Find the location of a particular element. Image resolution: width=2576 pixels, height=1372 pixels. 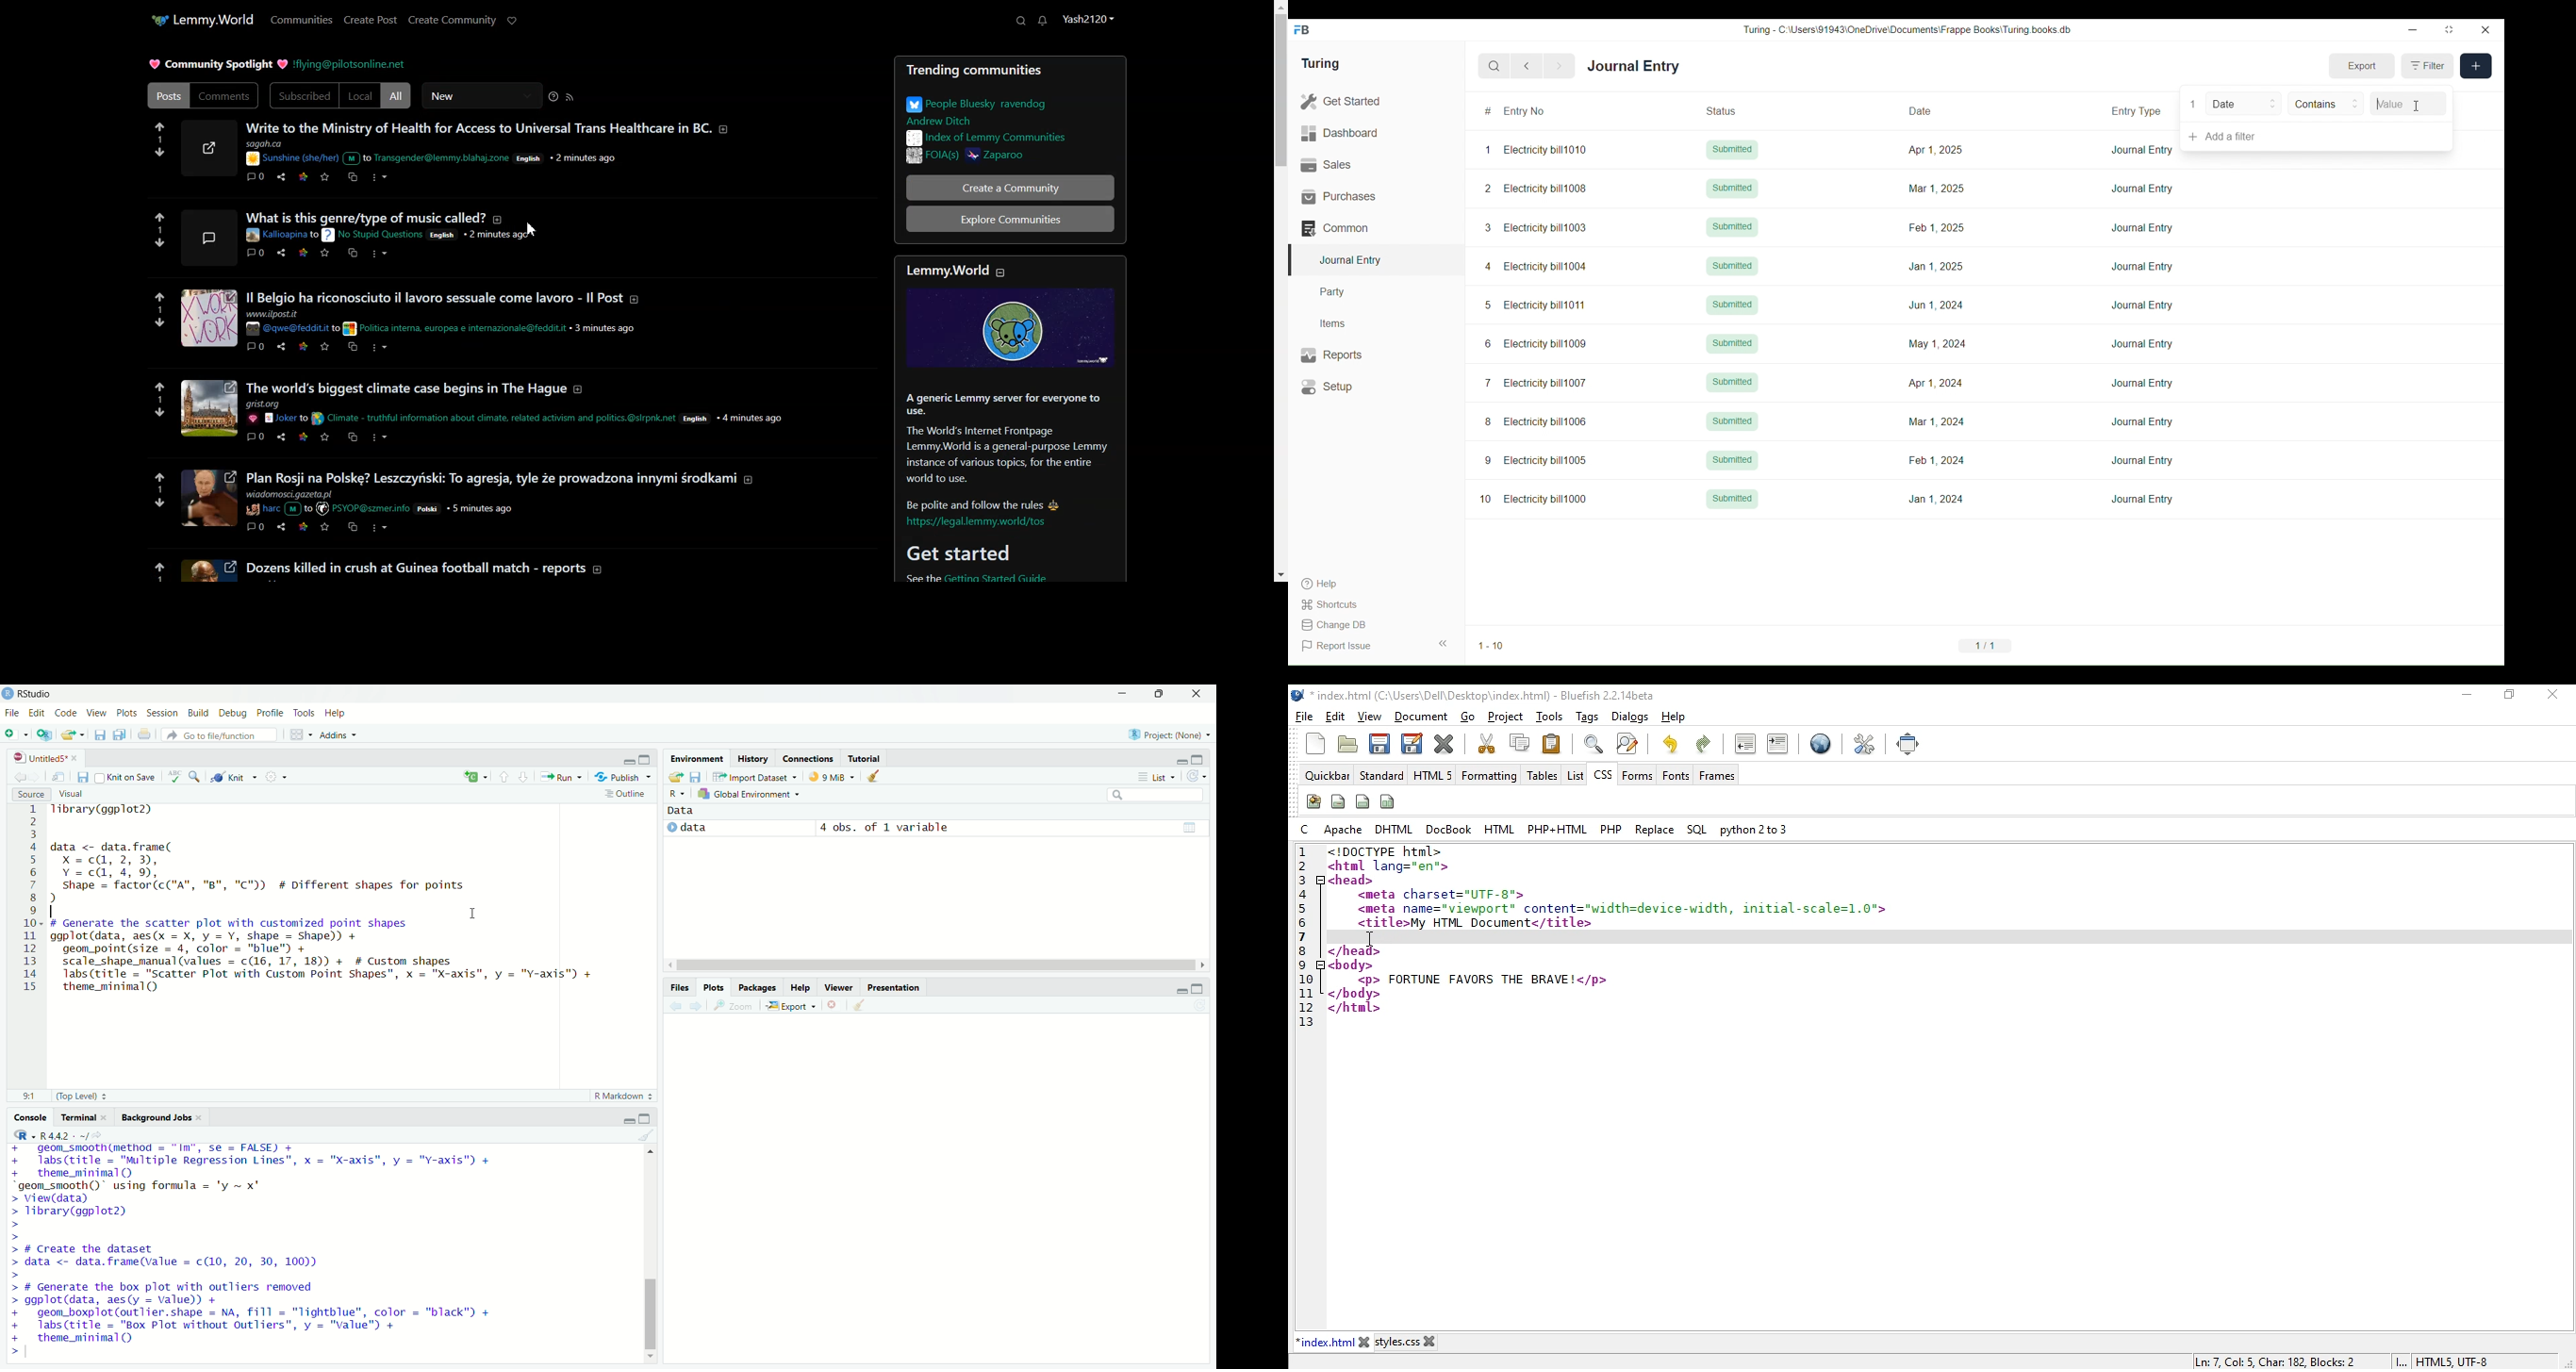

Console is located at coordinates (30, 1117).